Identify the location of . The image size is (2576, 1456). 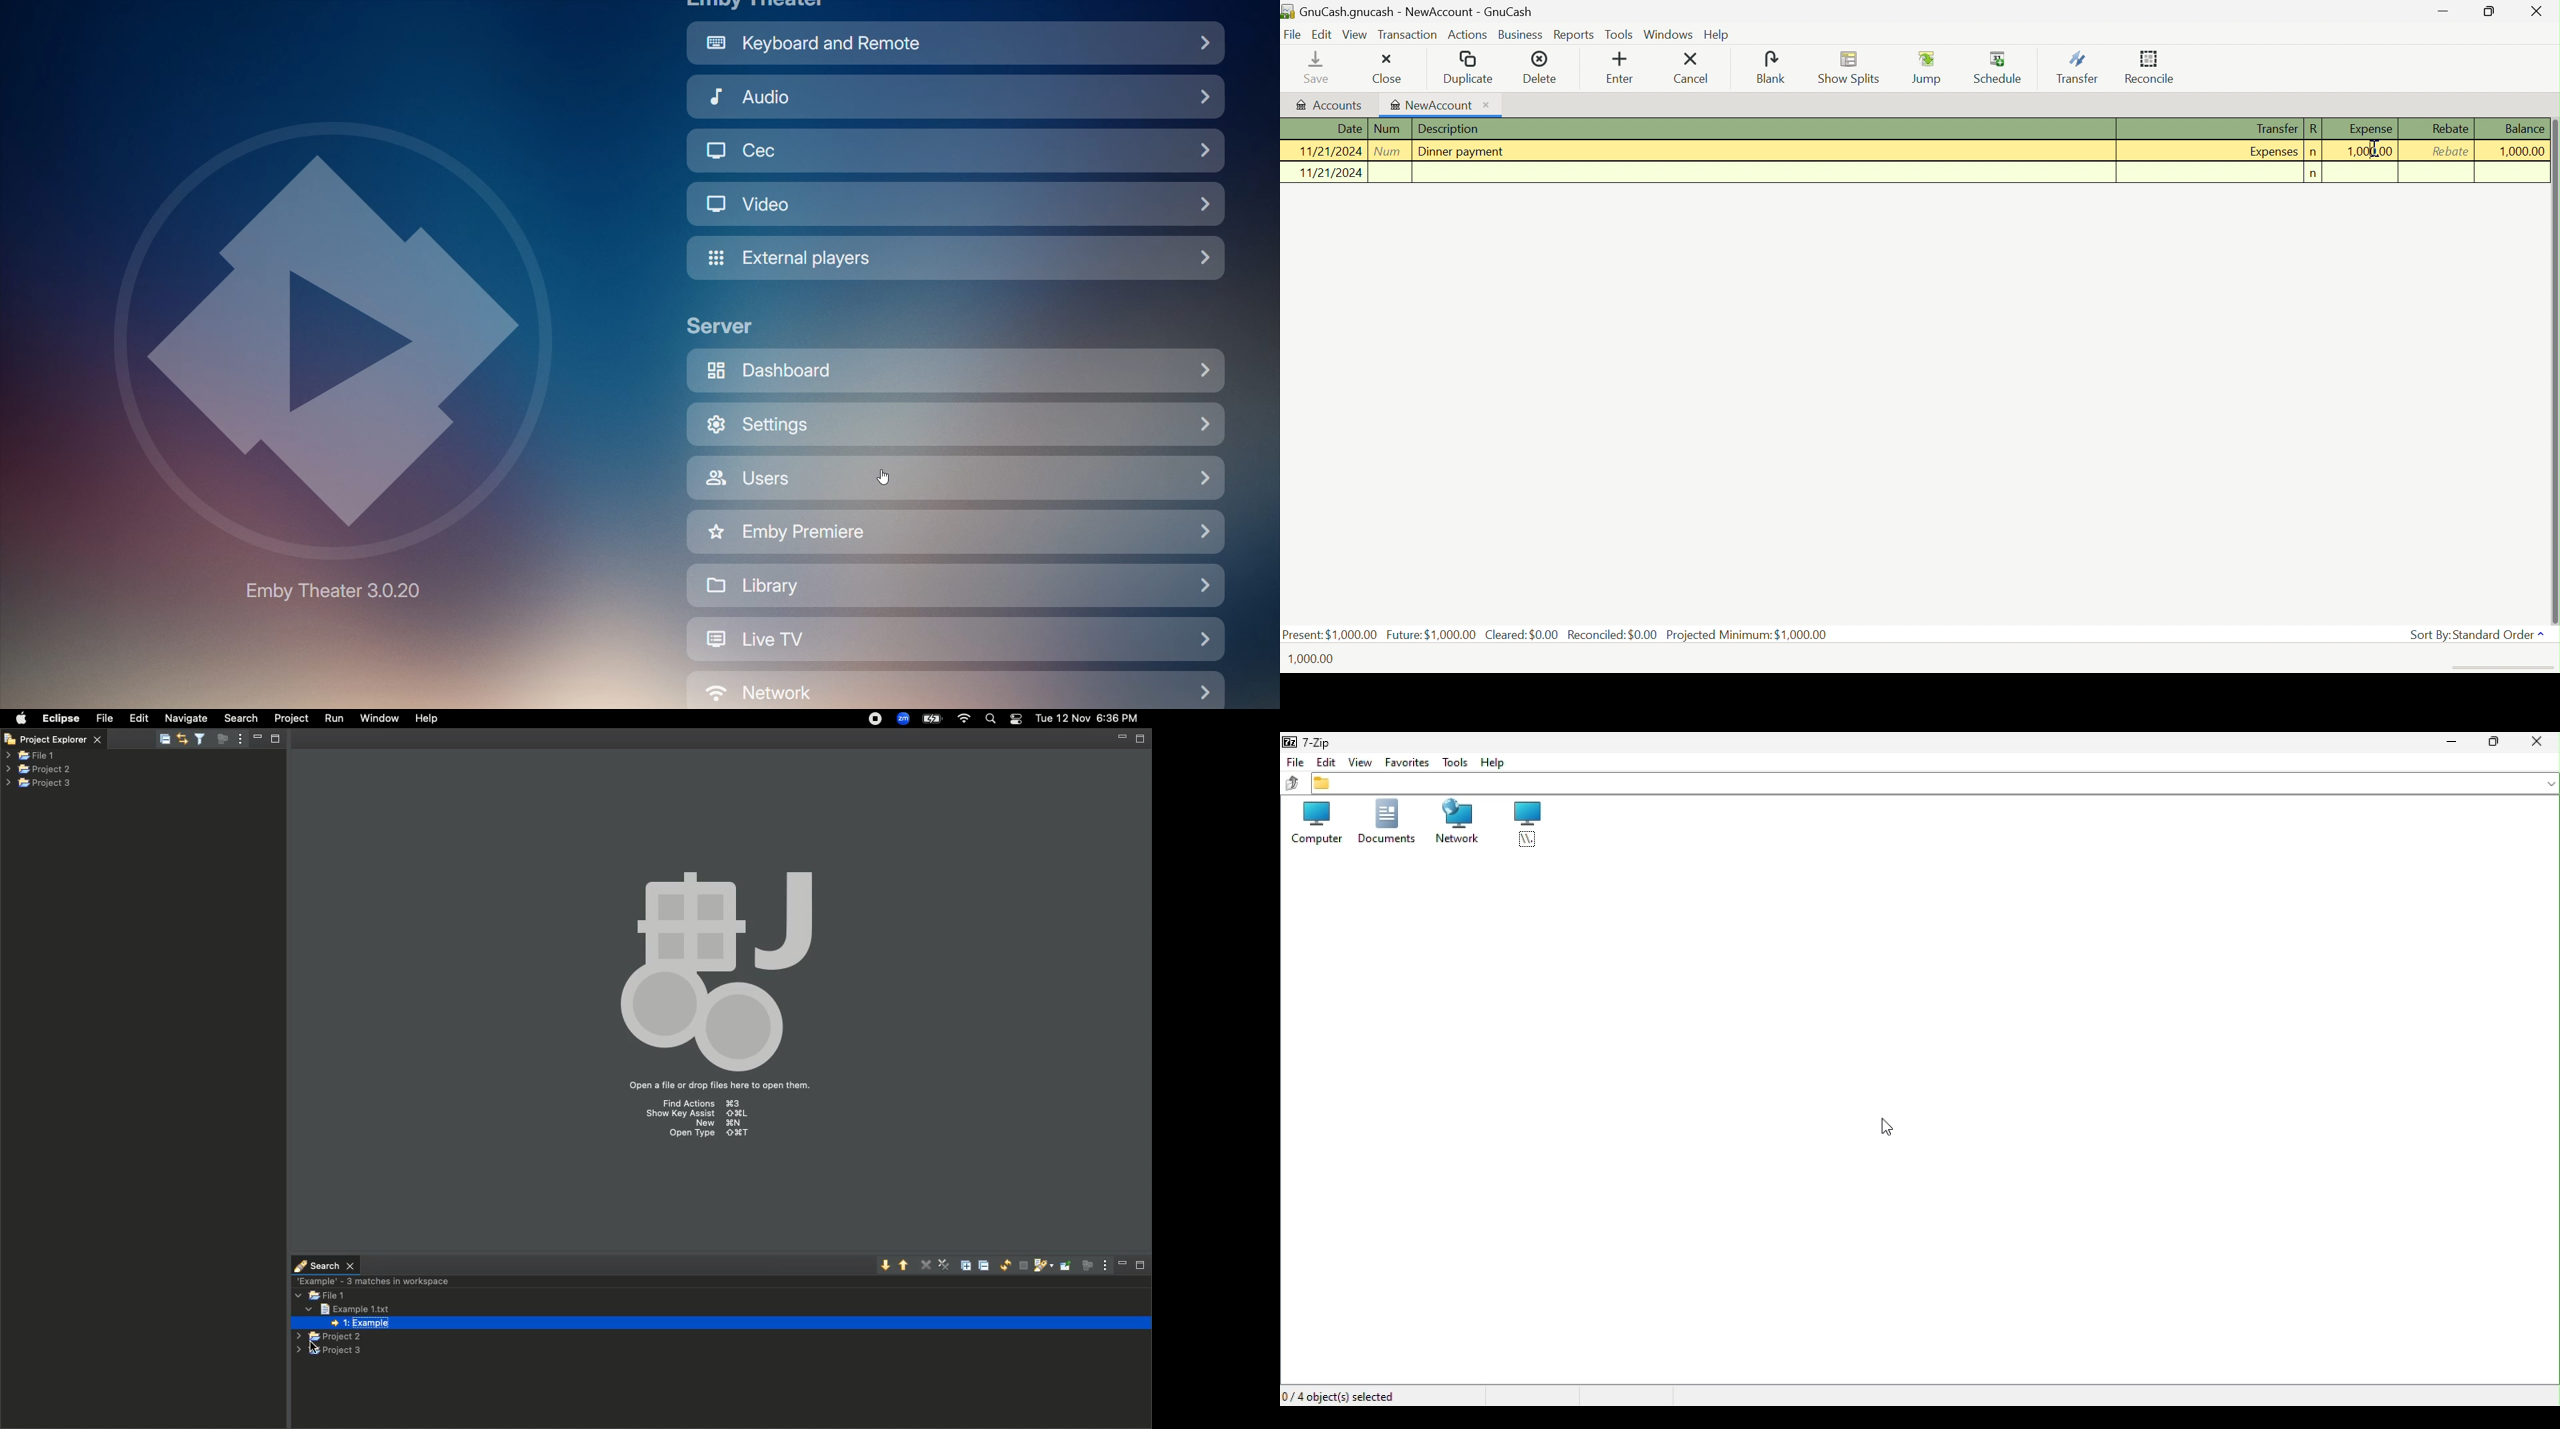
(2315, 172).